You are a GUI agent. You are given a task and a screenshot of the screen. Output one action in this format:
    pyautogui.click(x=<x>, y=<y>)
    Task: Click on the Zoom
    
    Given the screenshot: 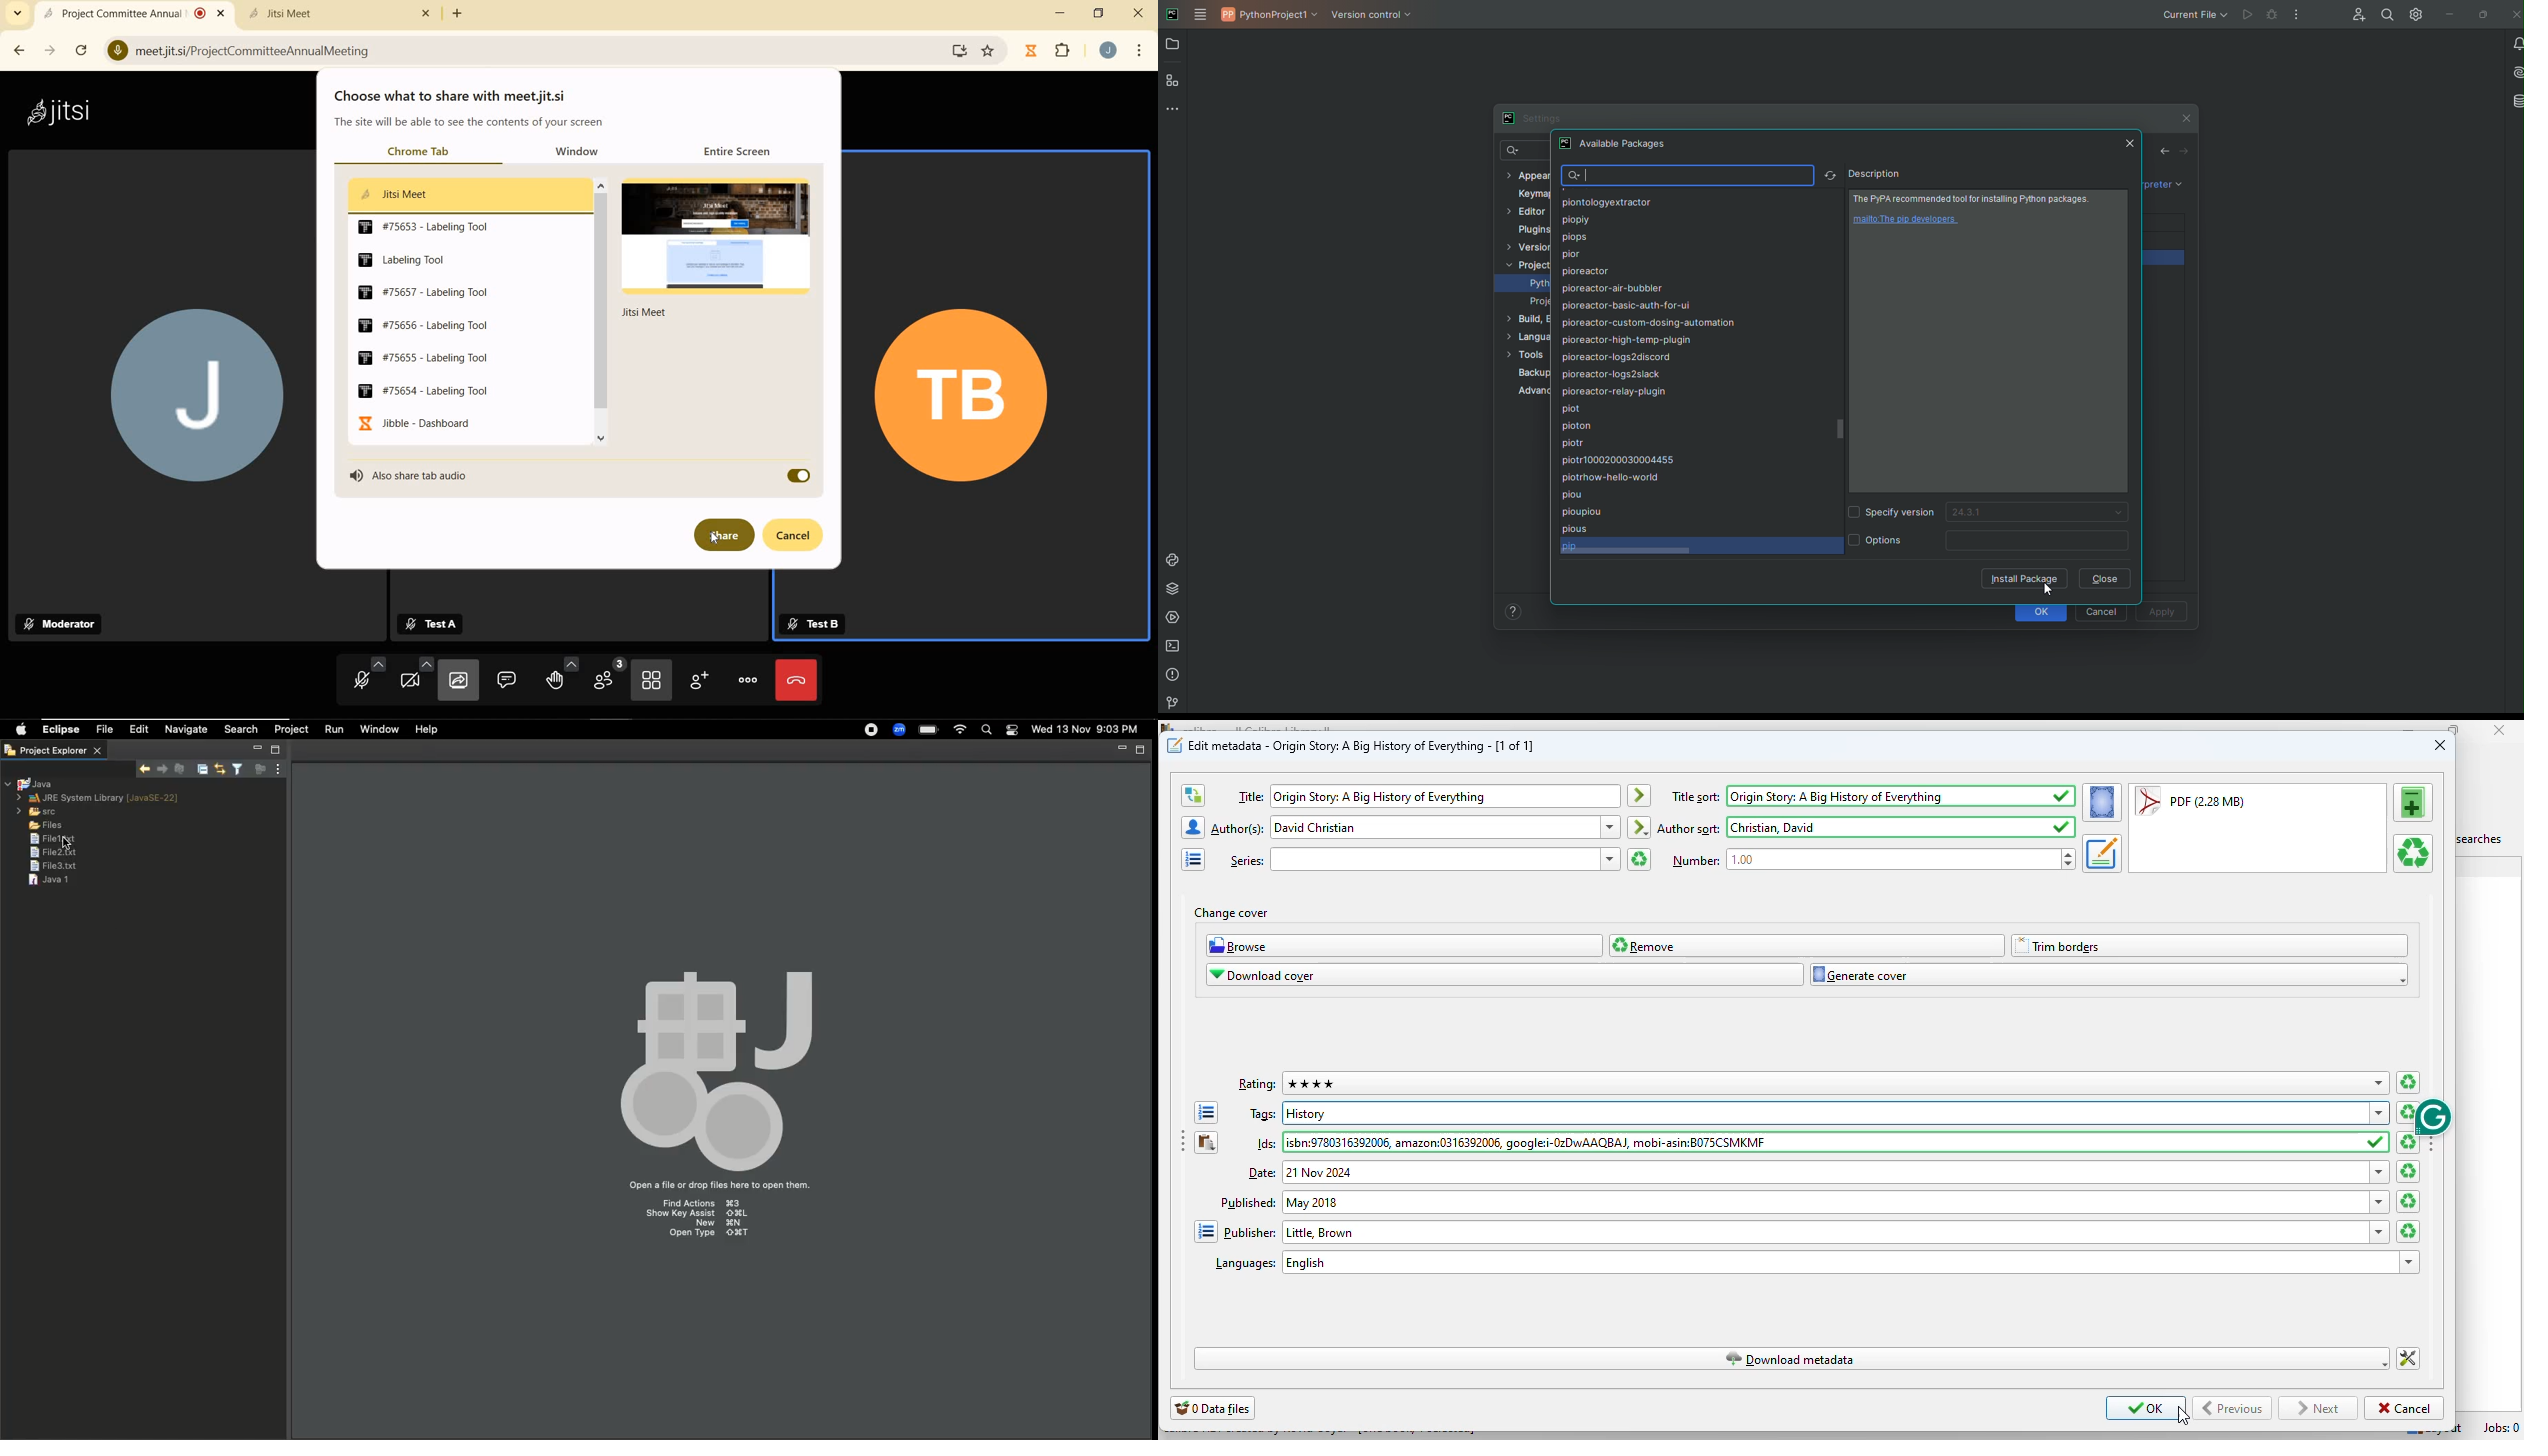 What is the action you would take?
    pyautogui.click(x=899, y=730)
    